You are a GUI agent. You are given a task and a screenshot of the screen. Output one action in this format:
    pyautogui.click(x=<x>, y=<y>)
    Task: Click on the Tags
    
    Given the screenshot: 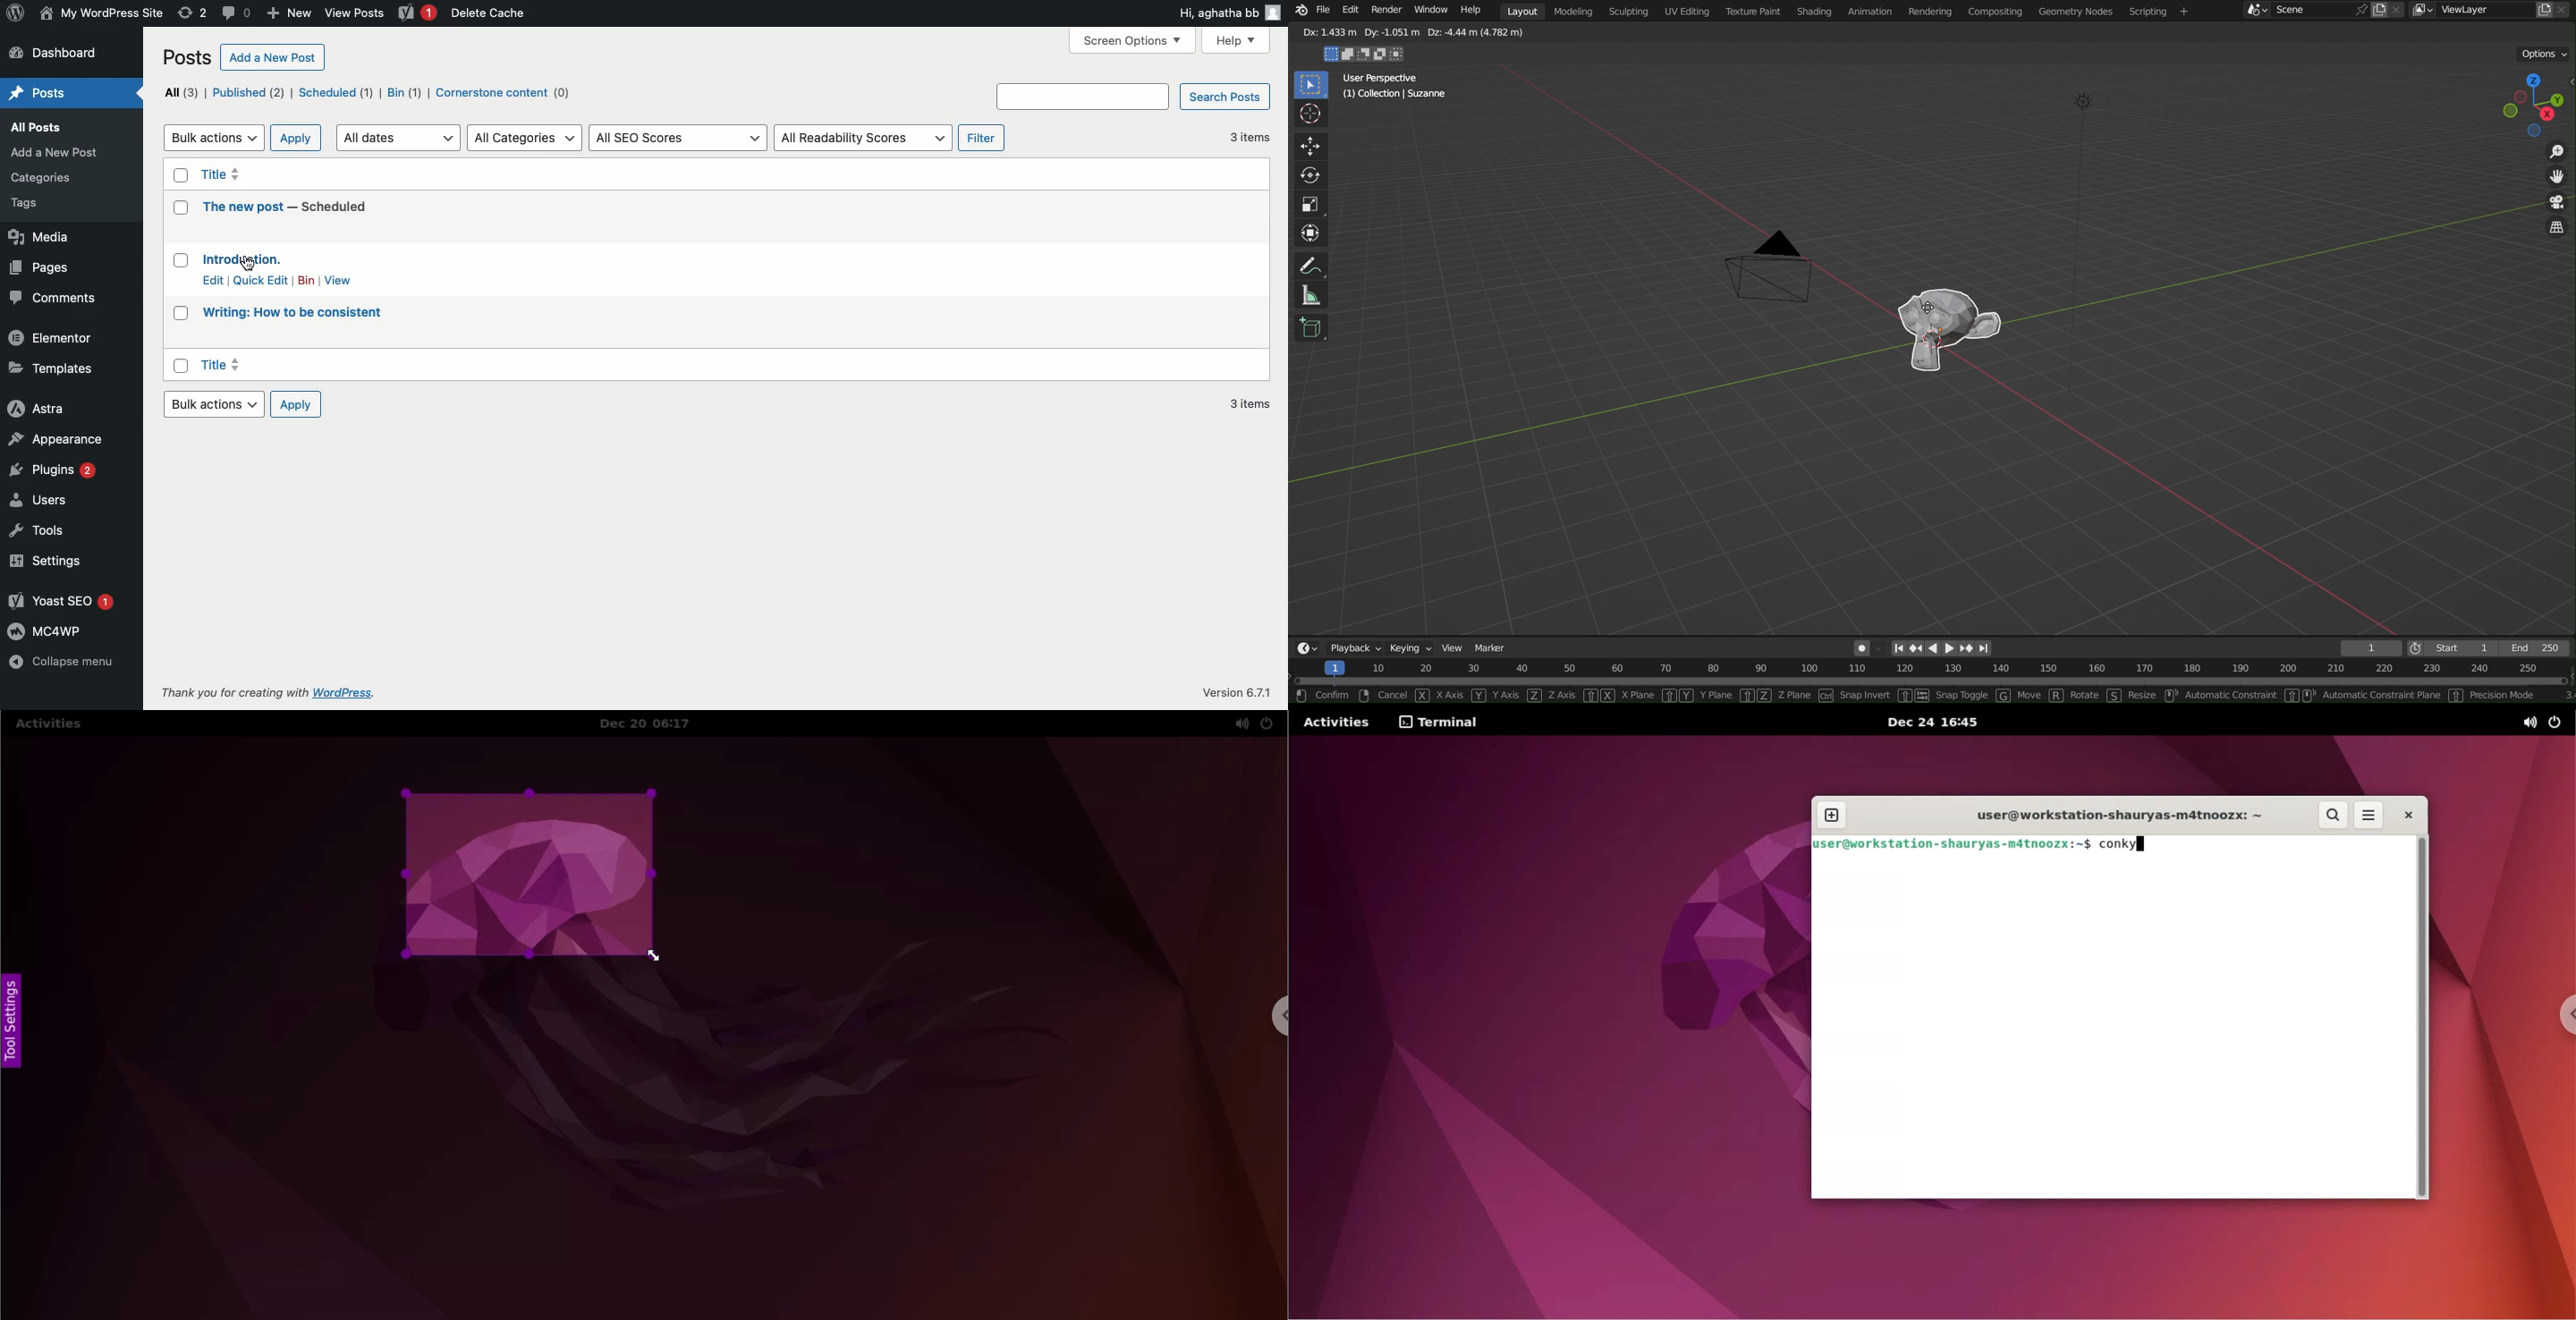 What is the action you would take?
    pyautogui.click(x=44, y=204)
    